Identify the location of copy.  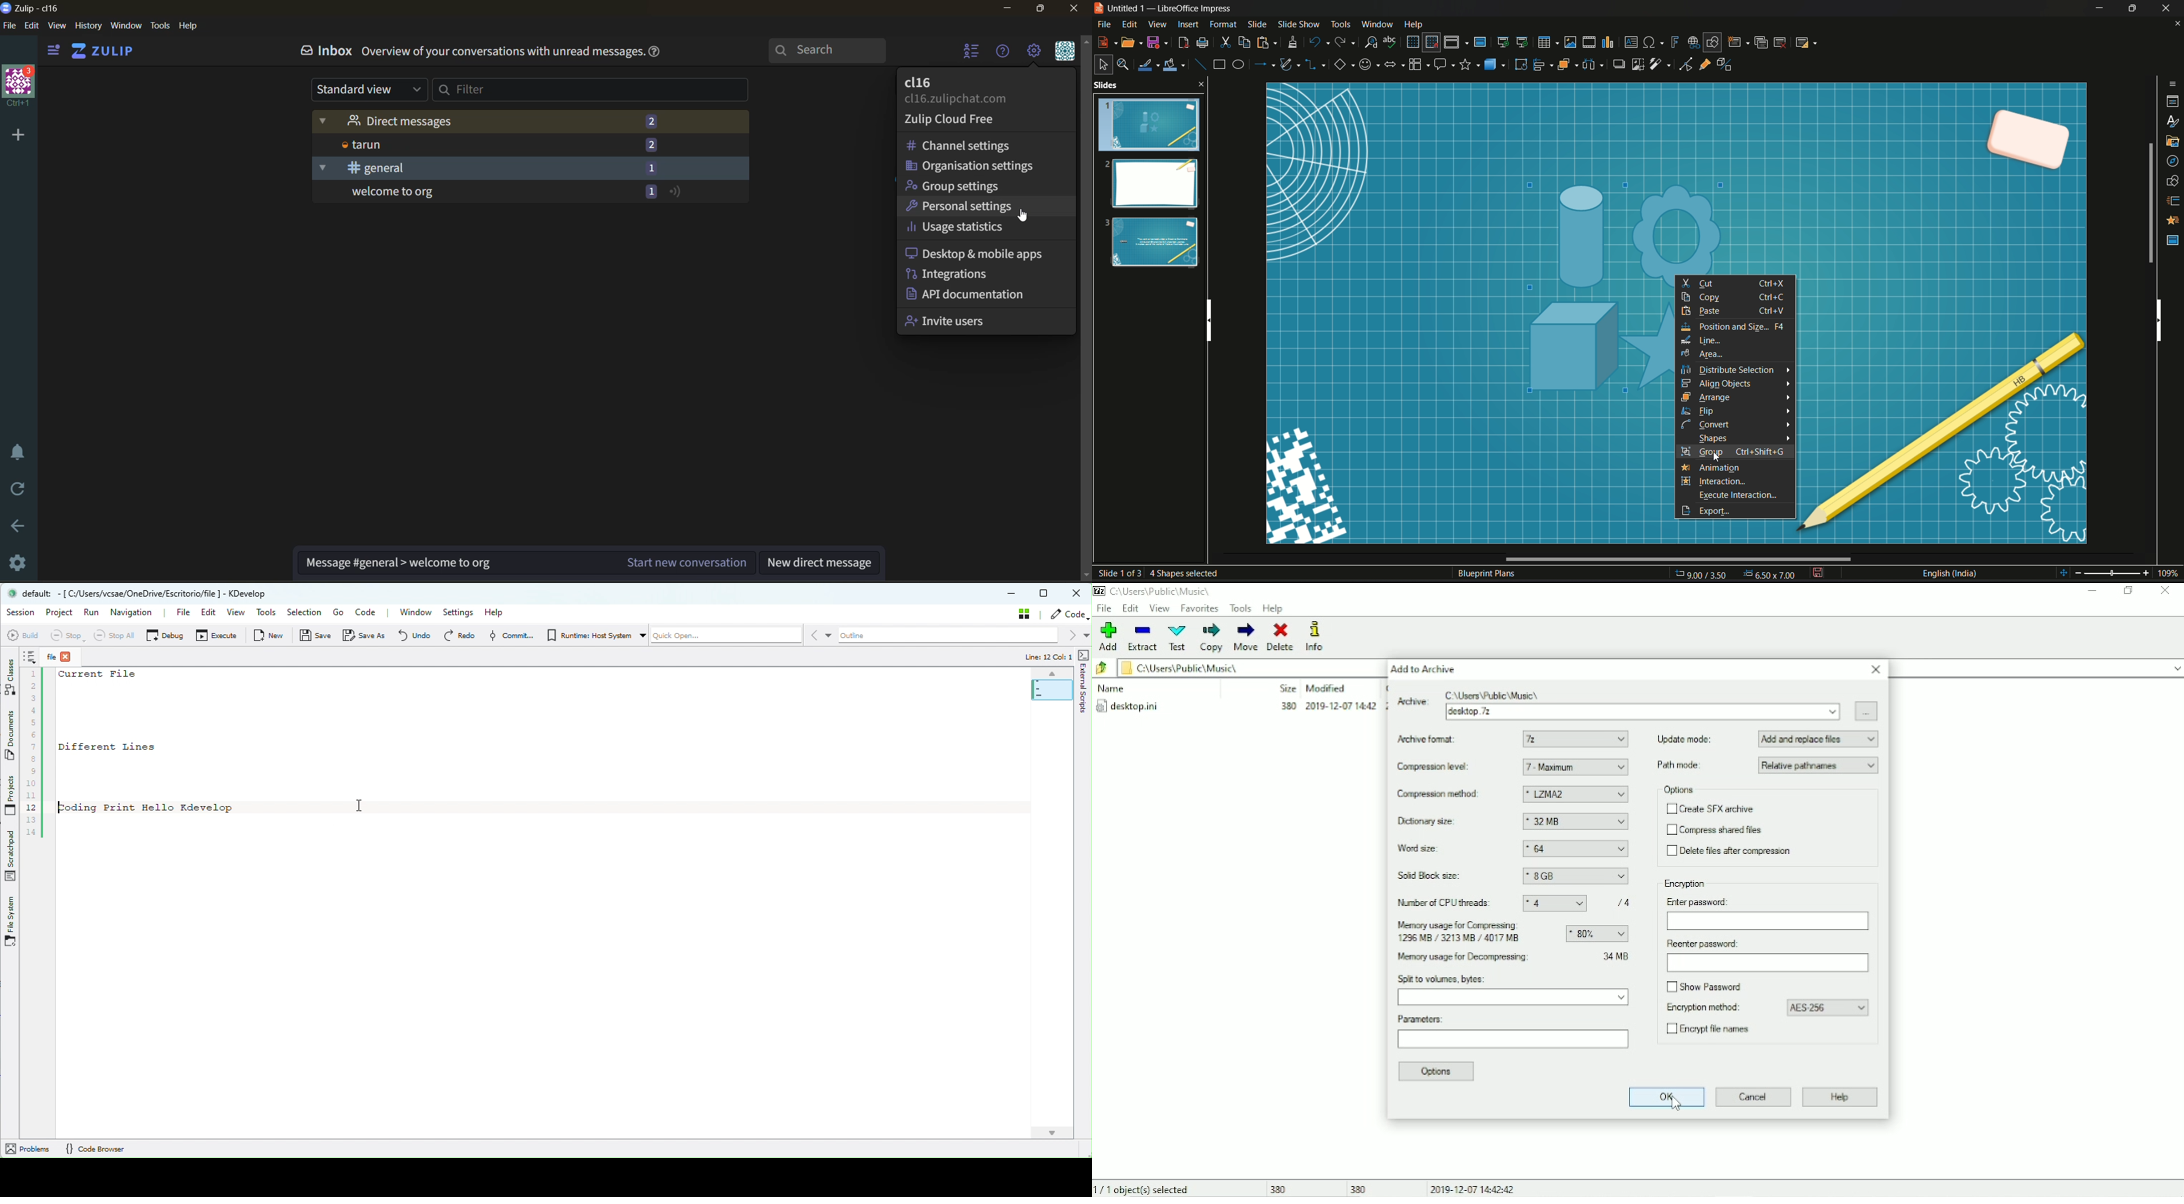
(1738, 297).